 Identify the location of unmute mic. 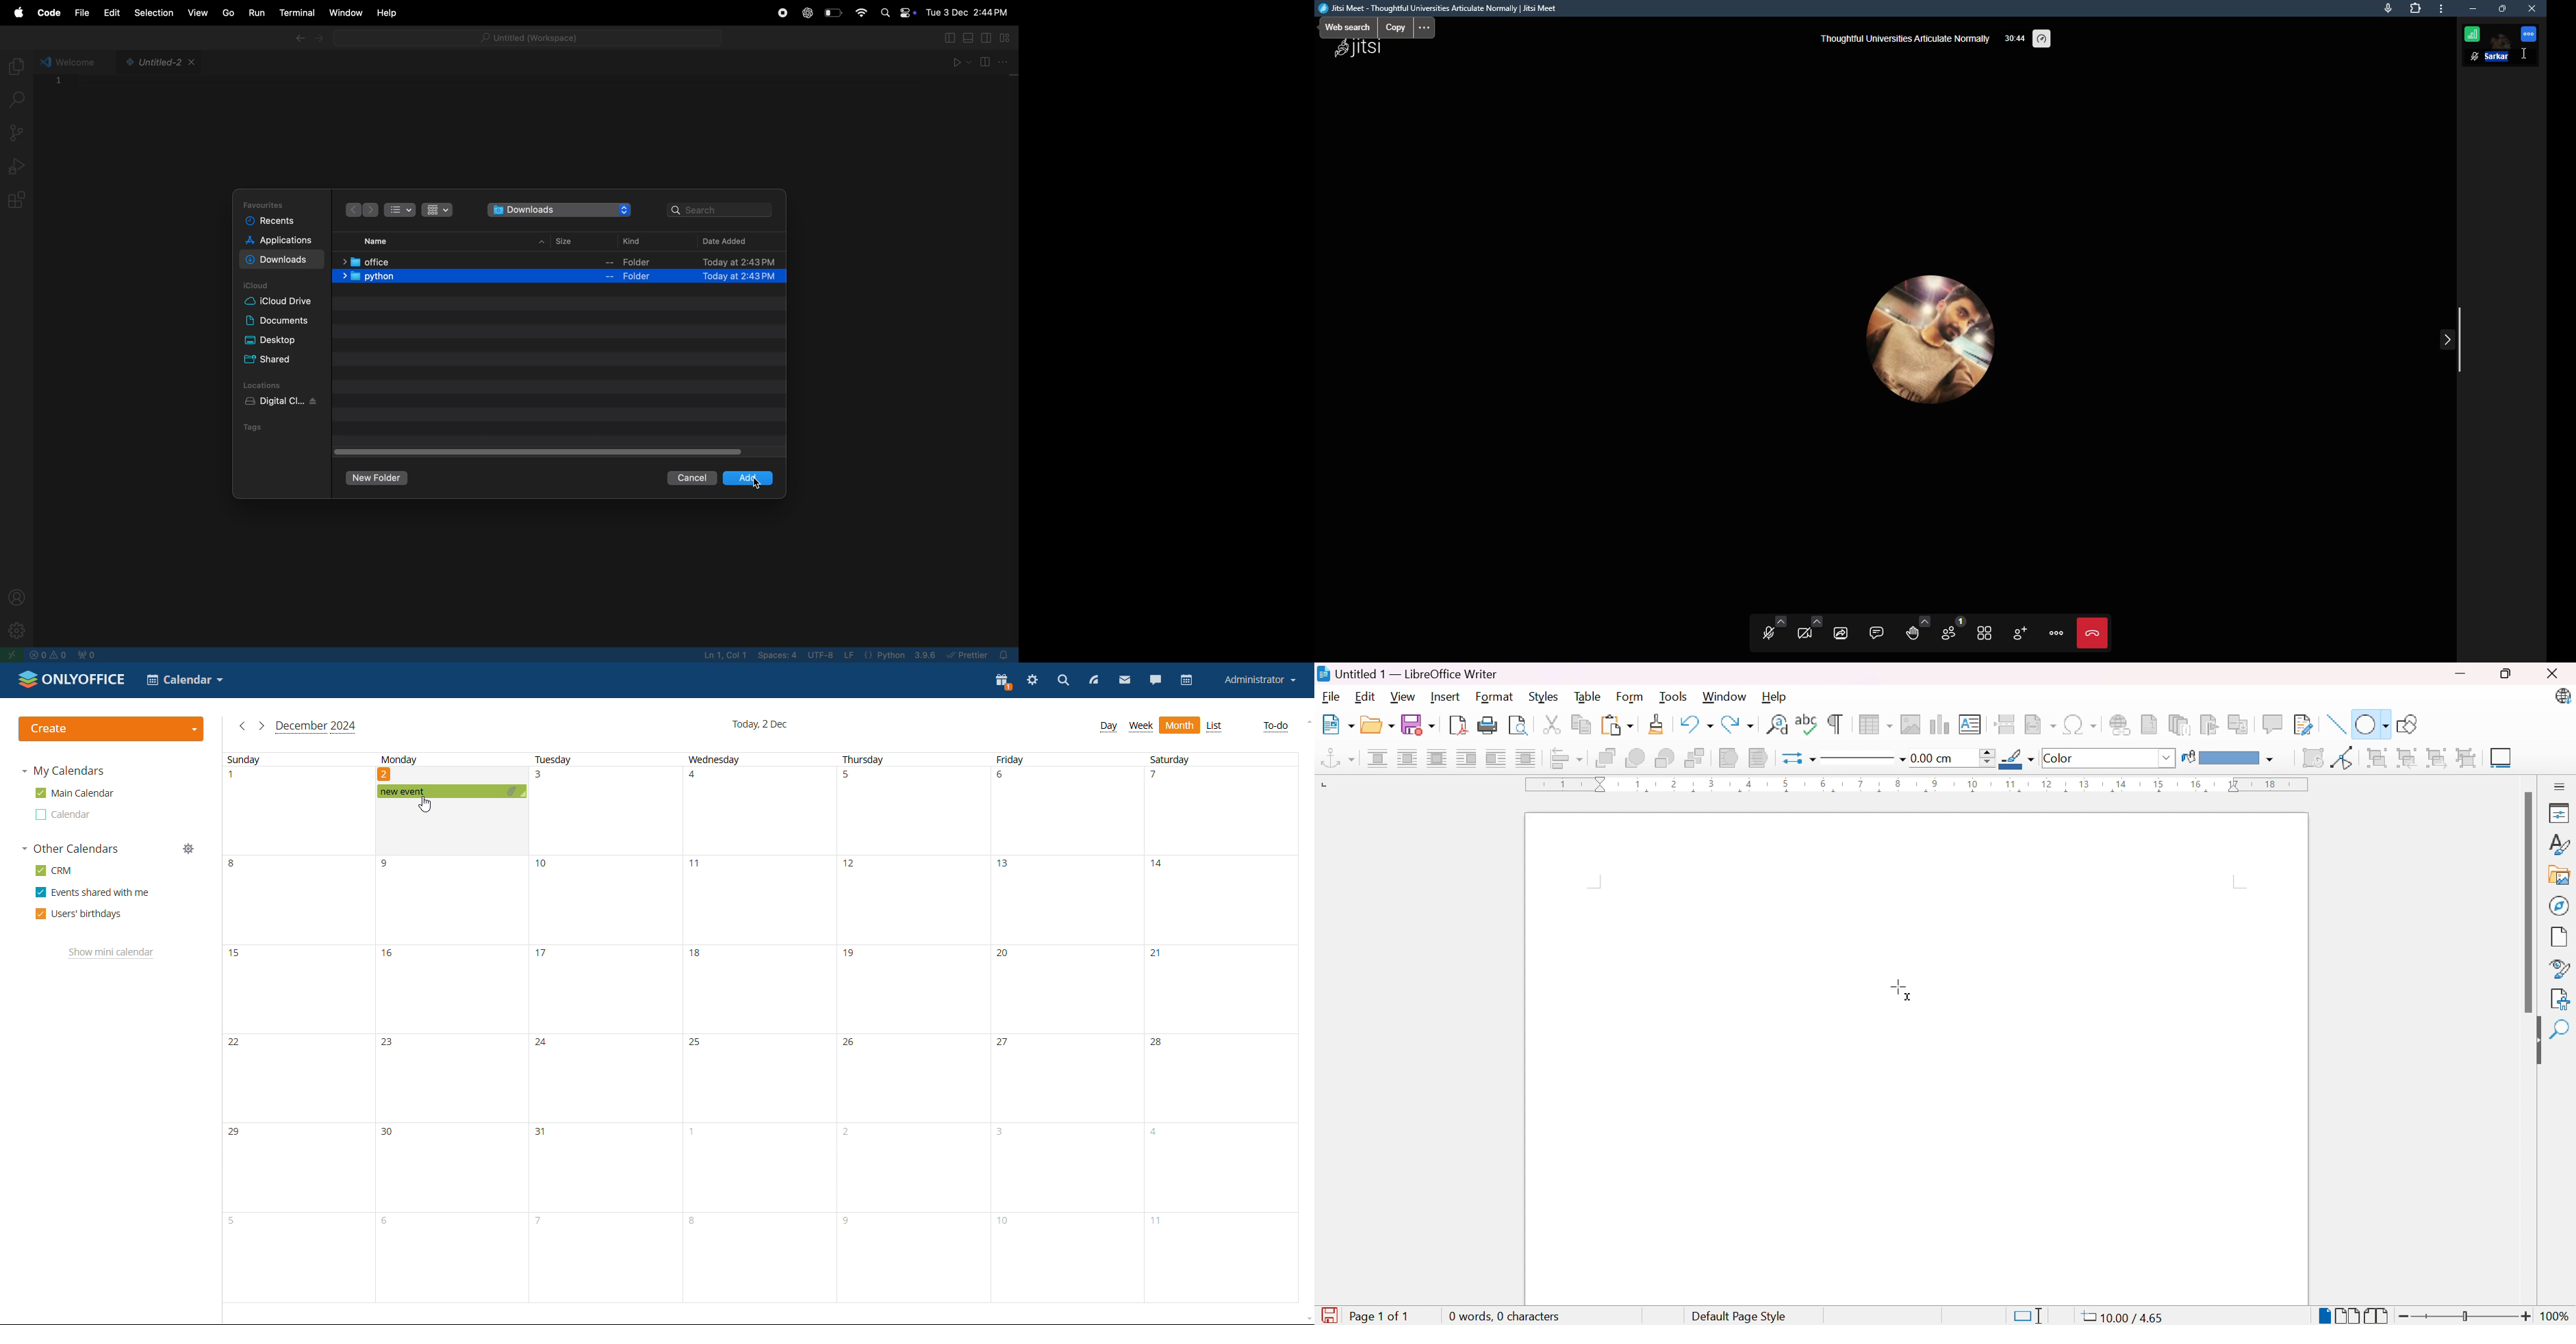
(1767, 632).